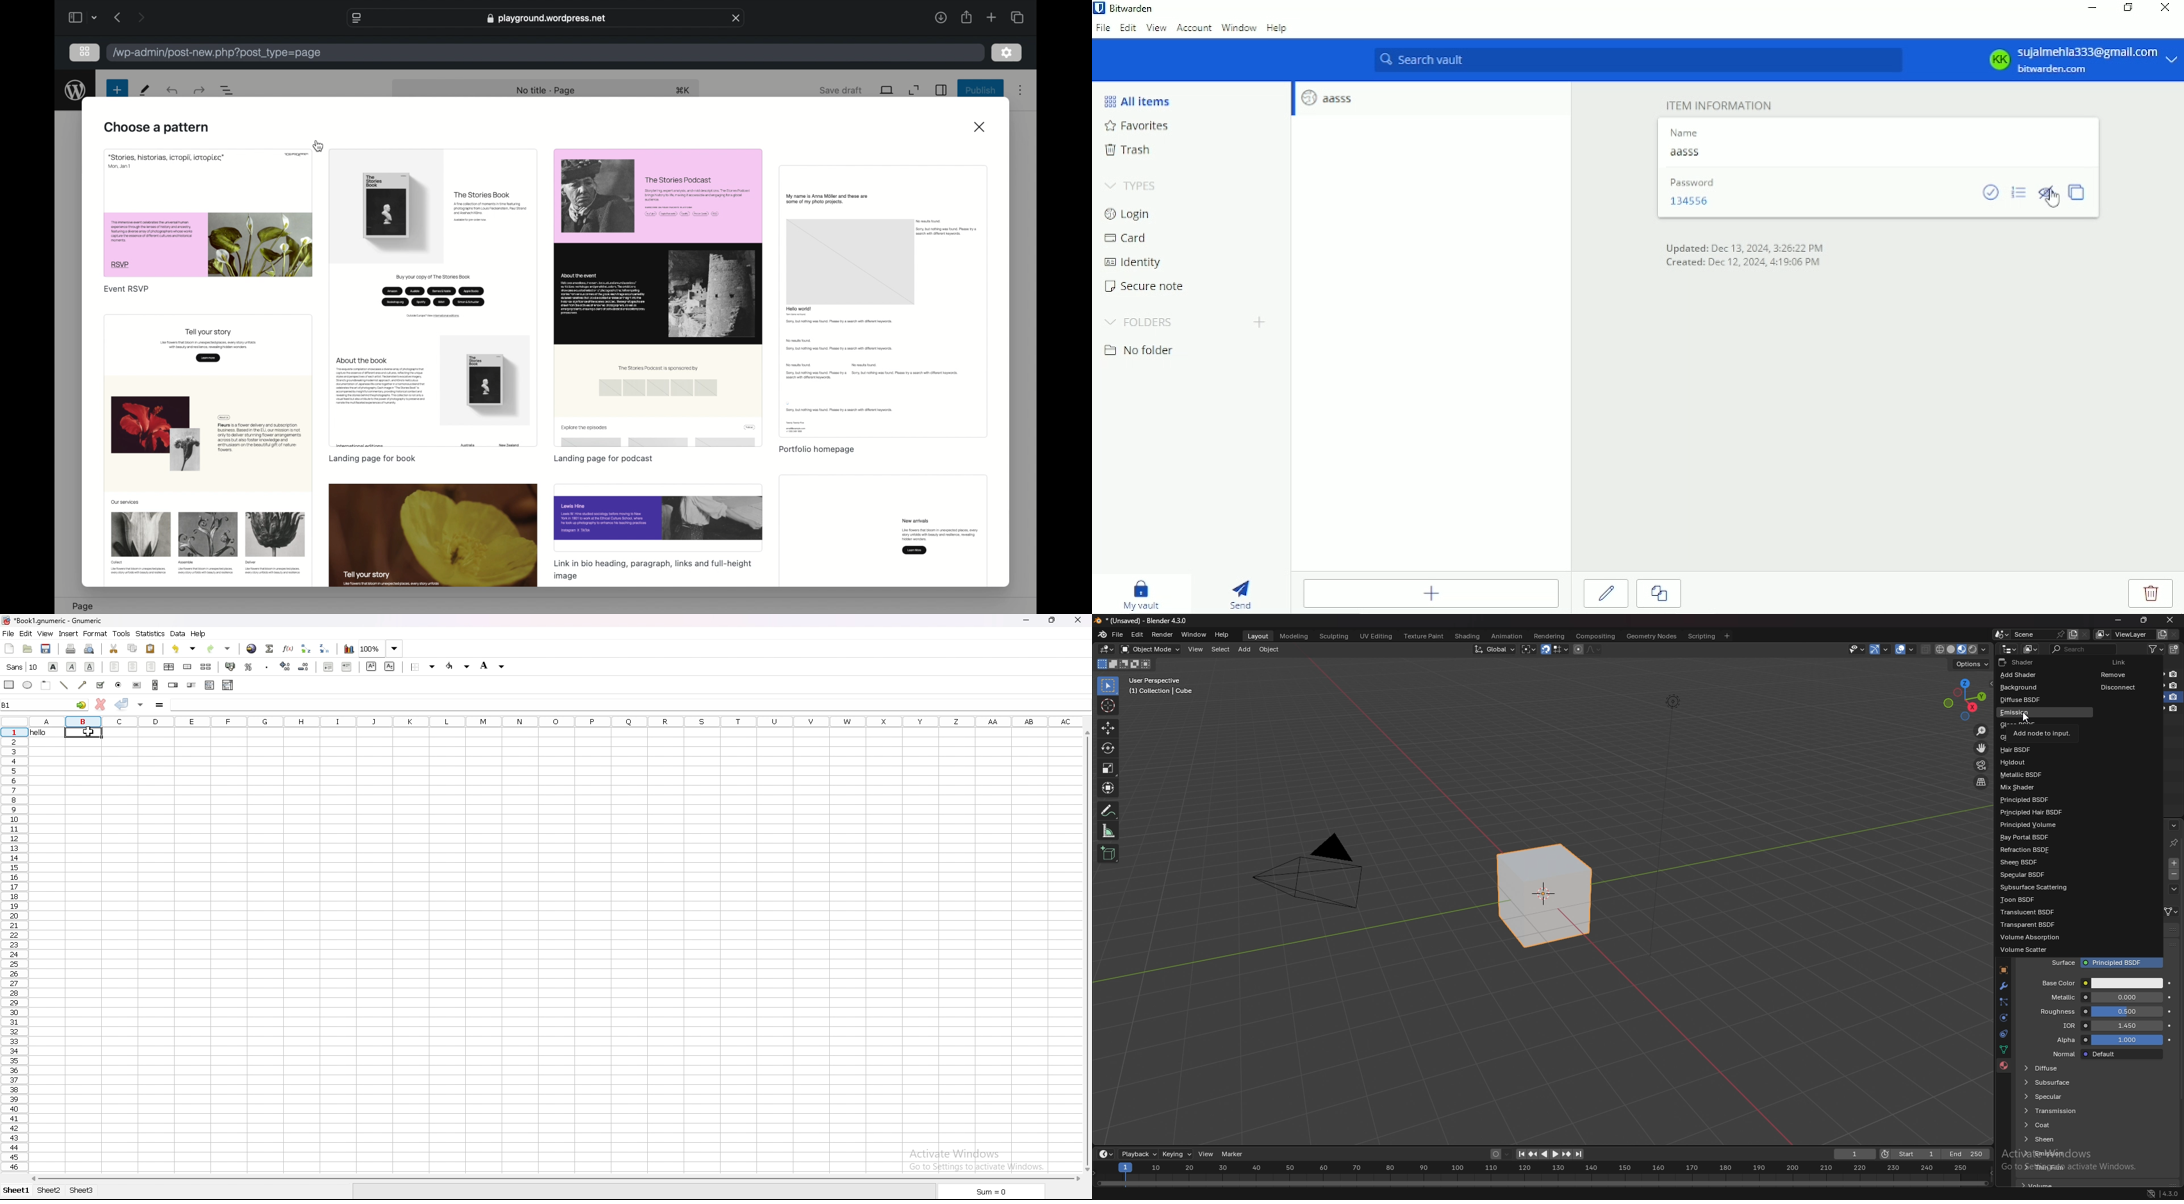 The height and width of the screenshot is (1204, 2184). I want to click on rotate, so click(1108, 749).